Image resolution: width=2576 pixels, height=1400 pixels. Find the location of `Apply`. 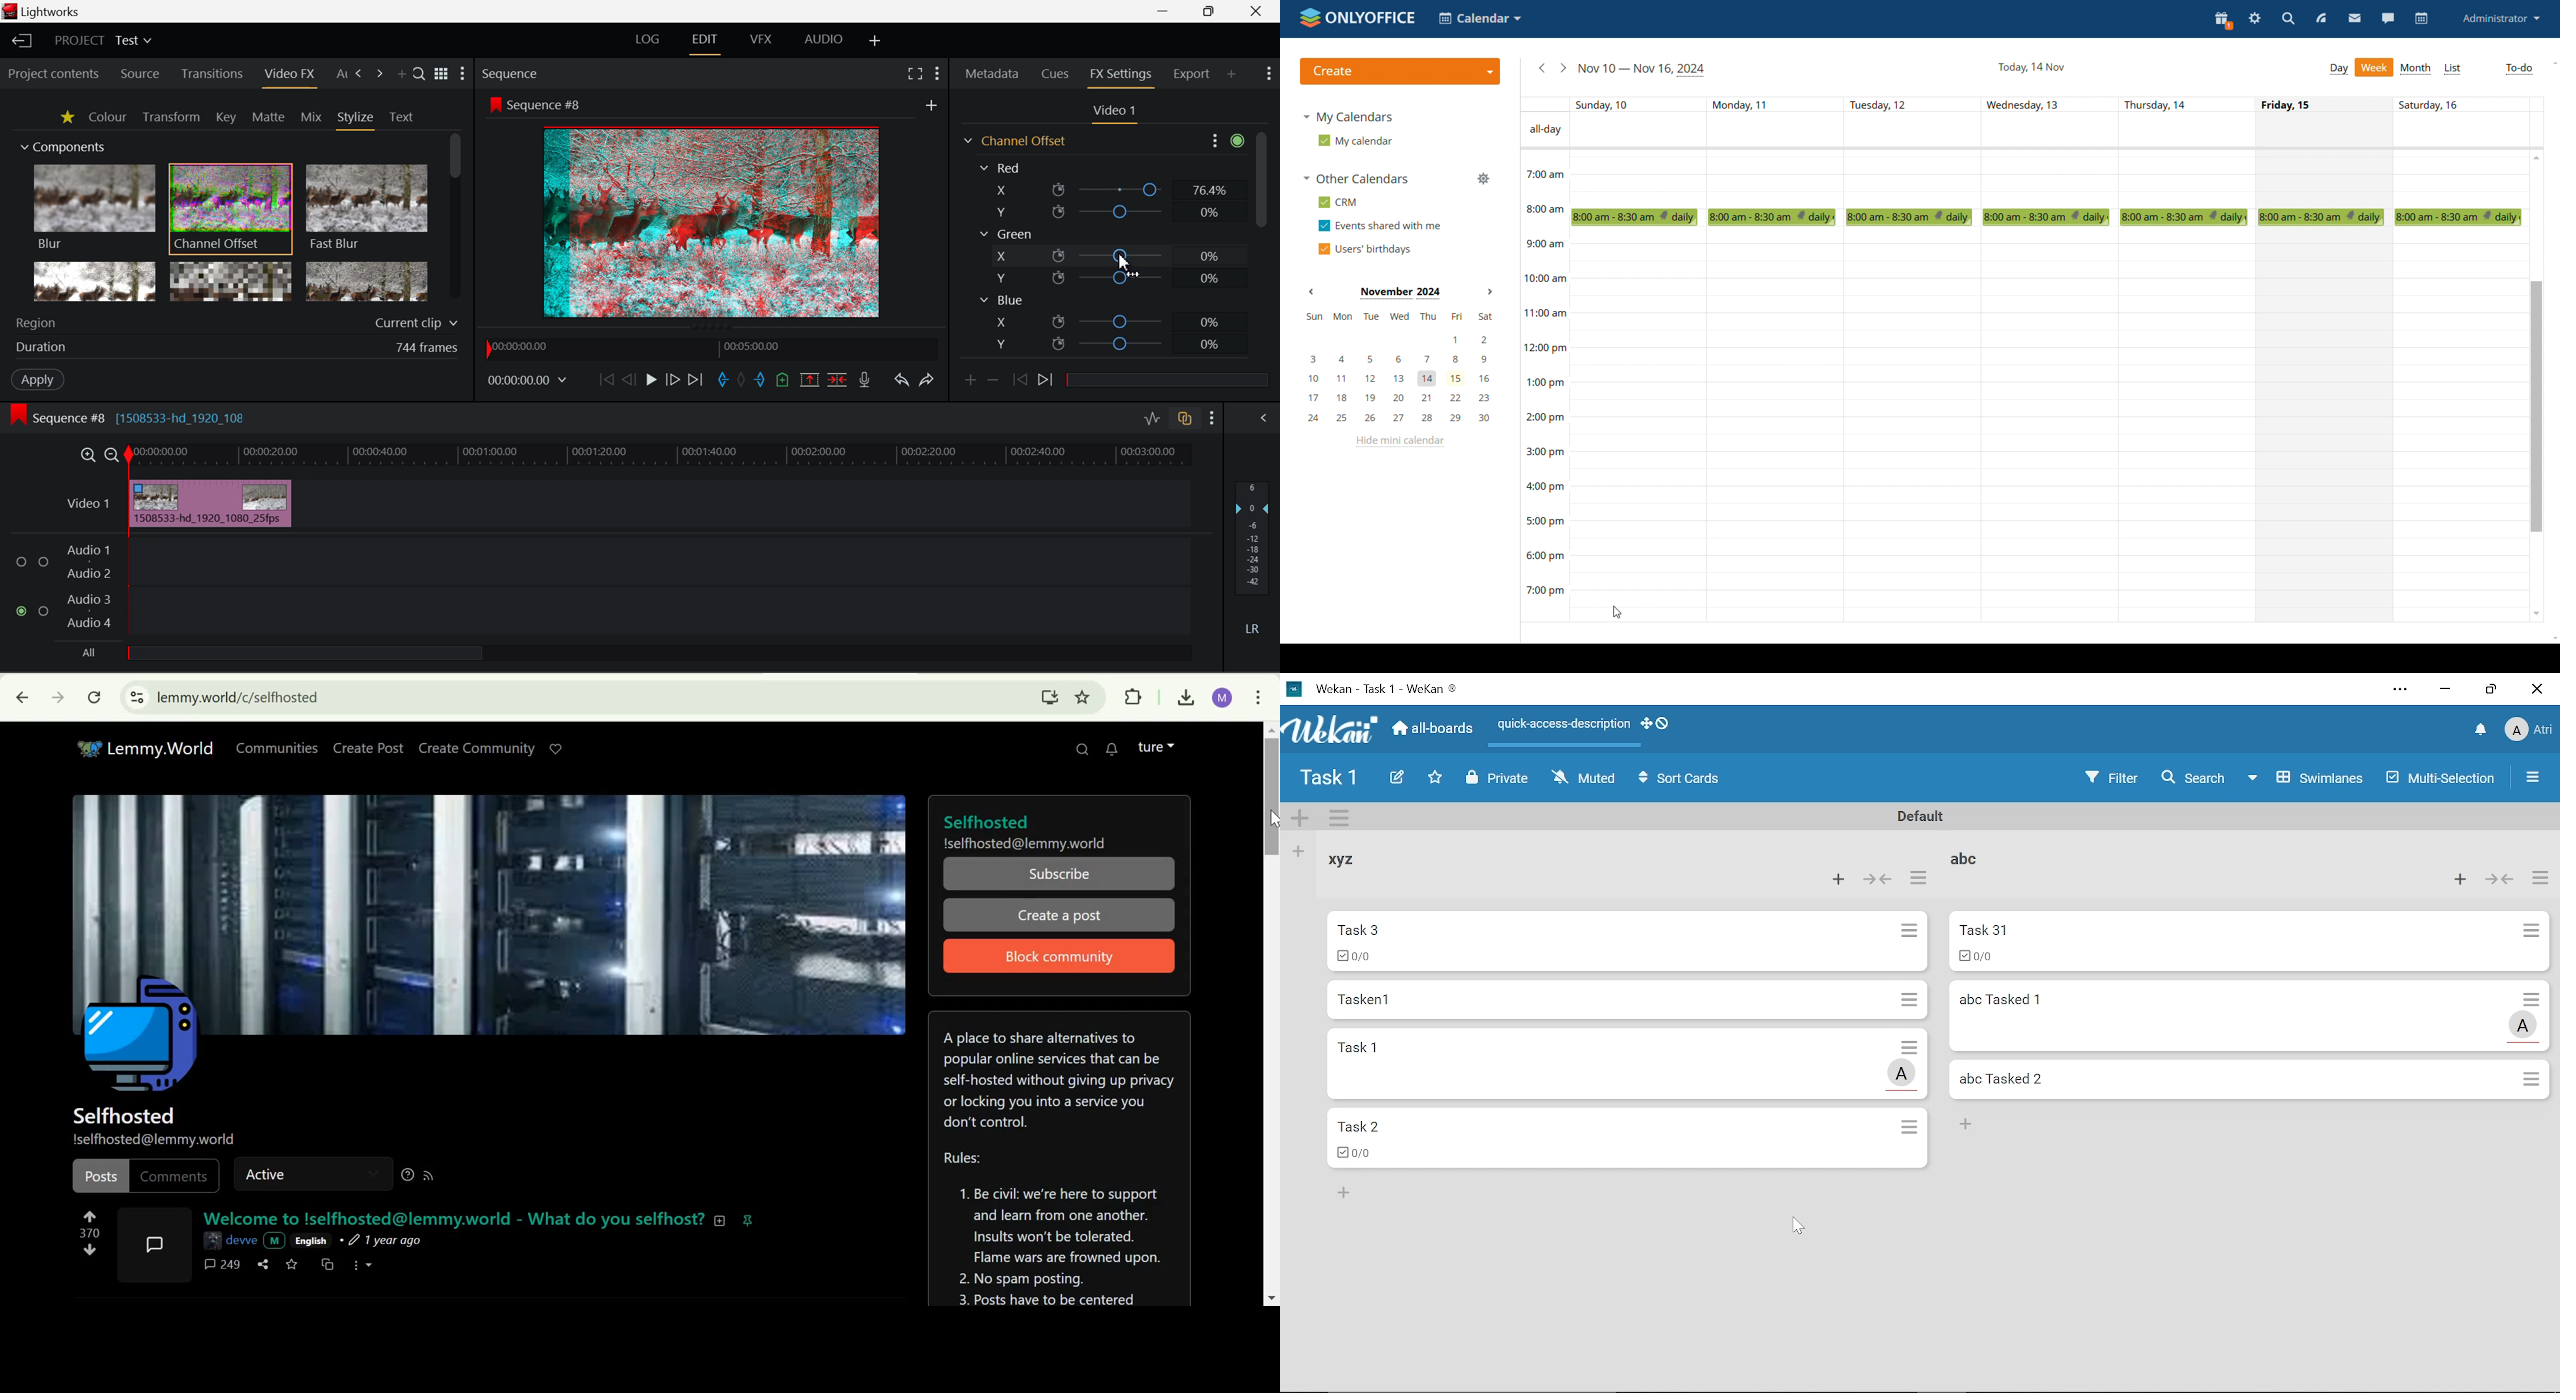

Apply is located at coordinates (39, 381).